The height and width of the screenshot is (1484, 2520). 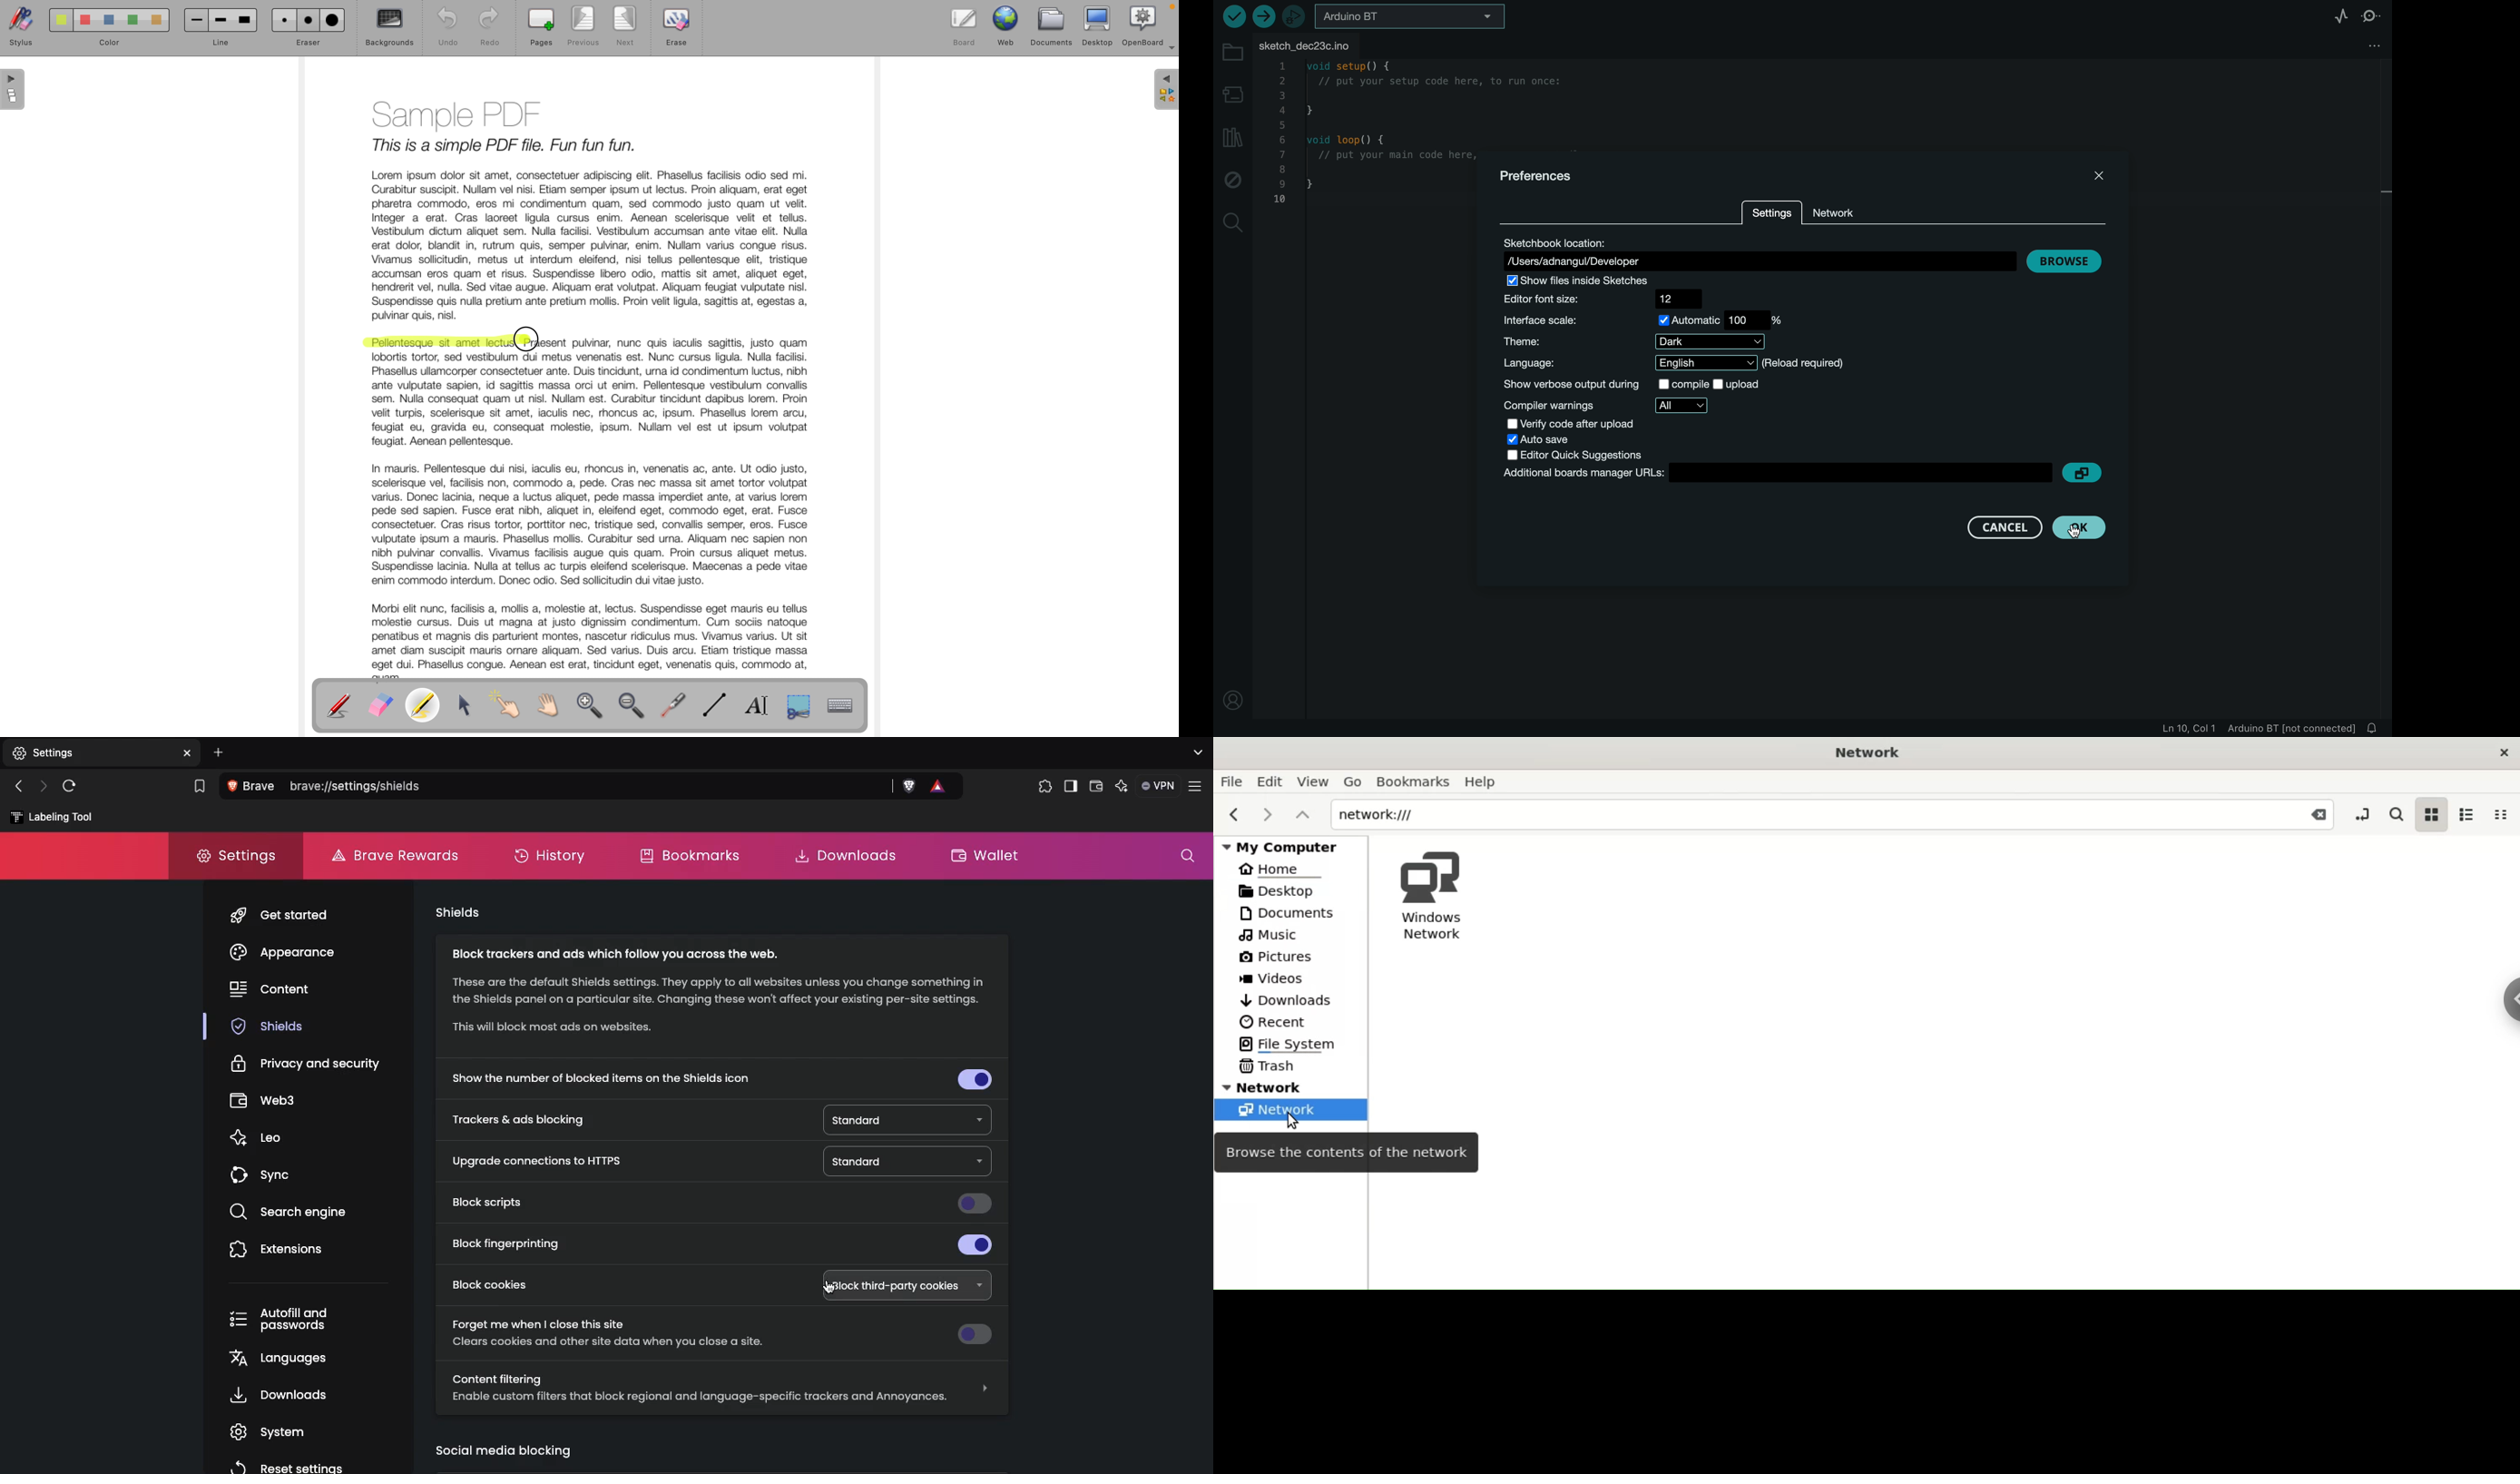 What do you see at coordinates (1275, 958) in the screenshot?
I see `Pictures` at bounding box center [1275, 958].